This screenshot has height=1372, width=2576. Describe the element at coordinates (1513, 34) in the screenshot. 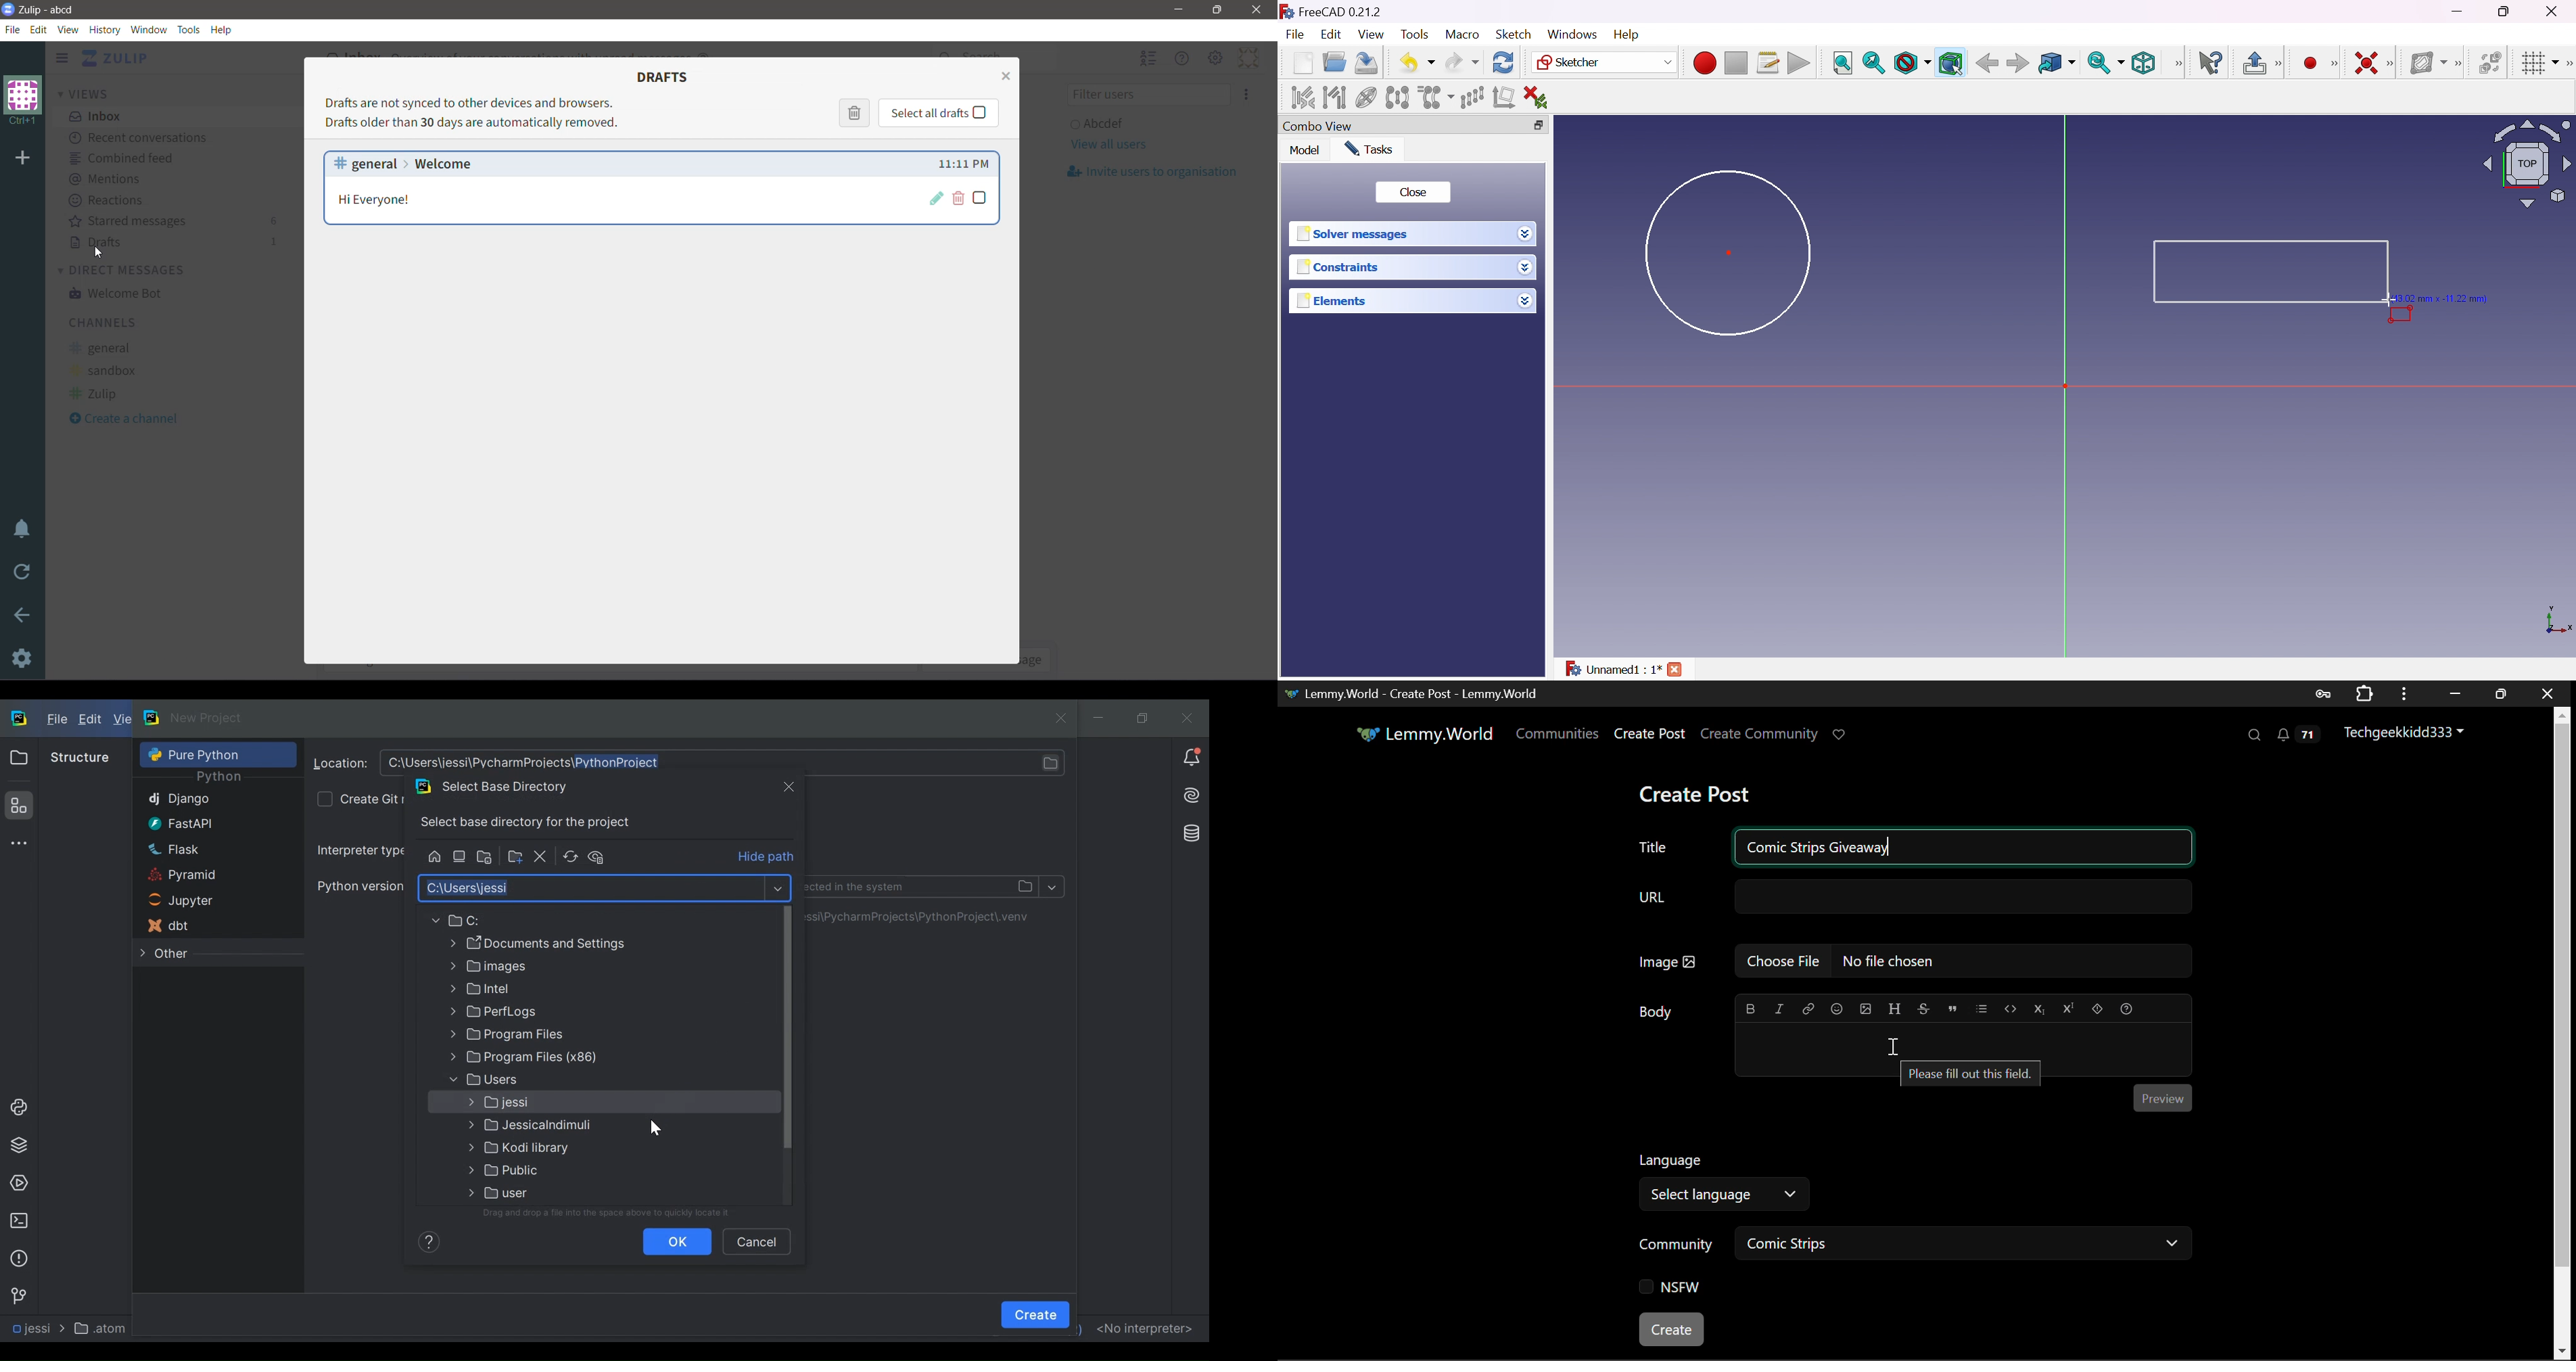

I see `Sketch` at that location.